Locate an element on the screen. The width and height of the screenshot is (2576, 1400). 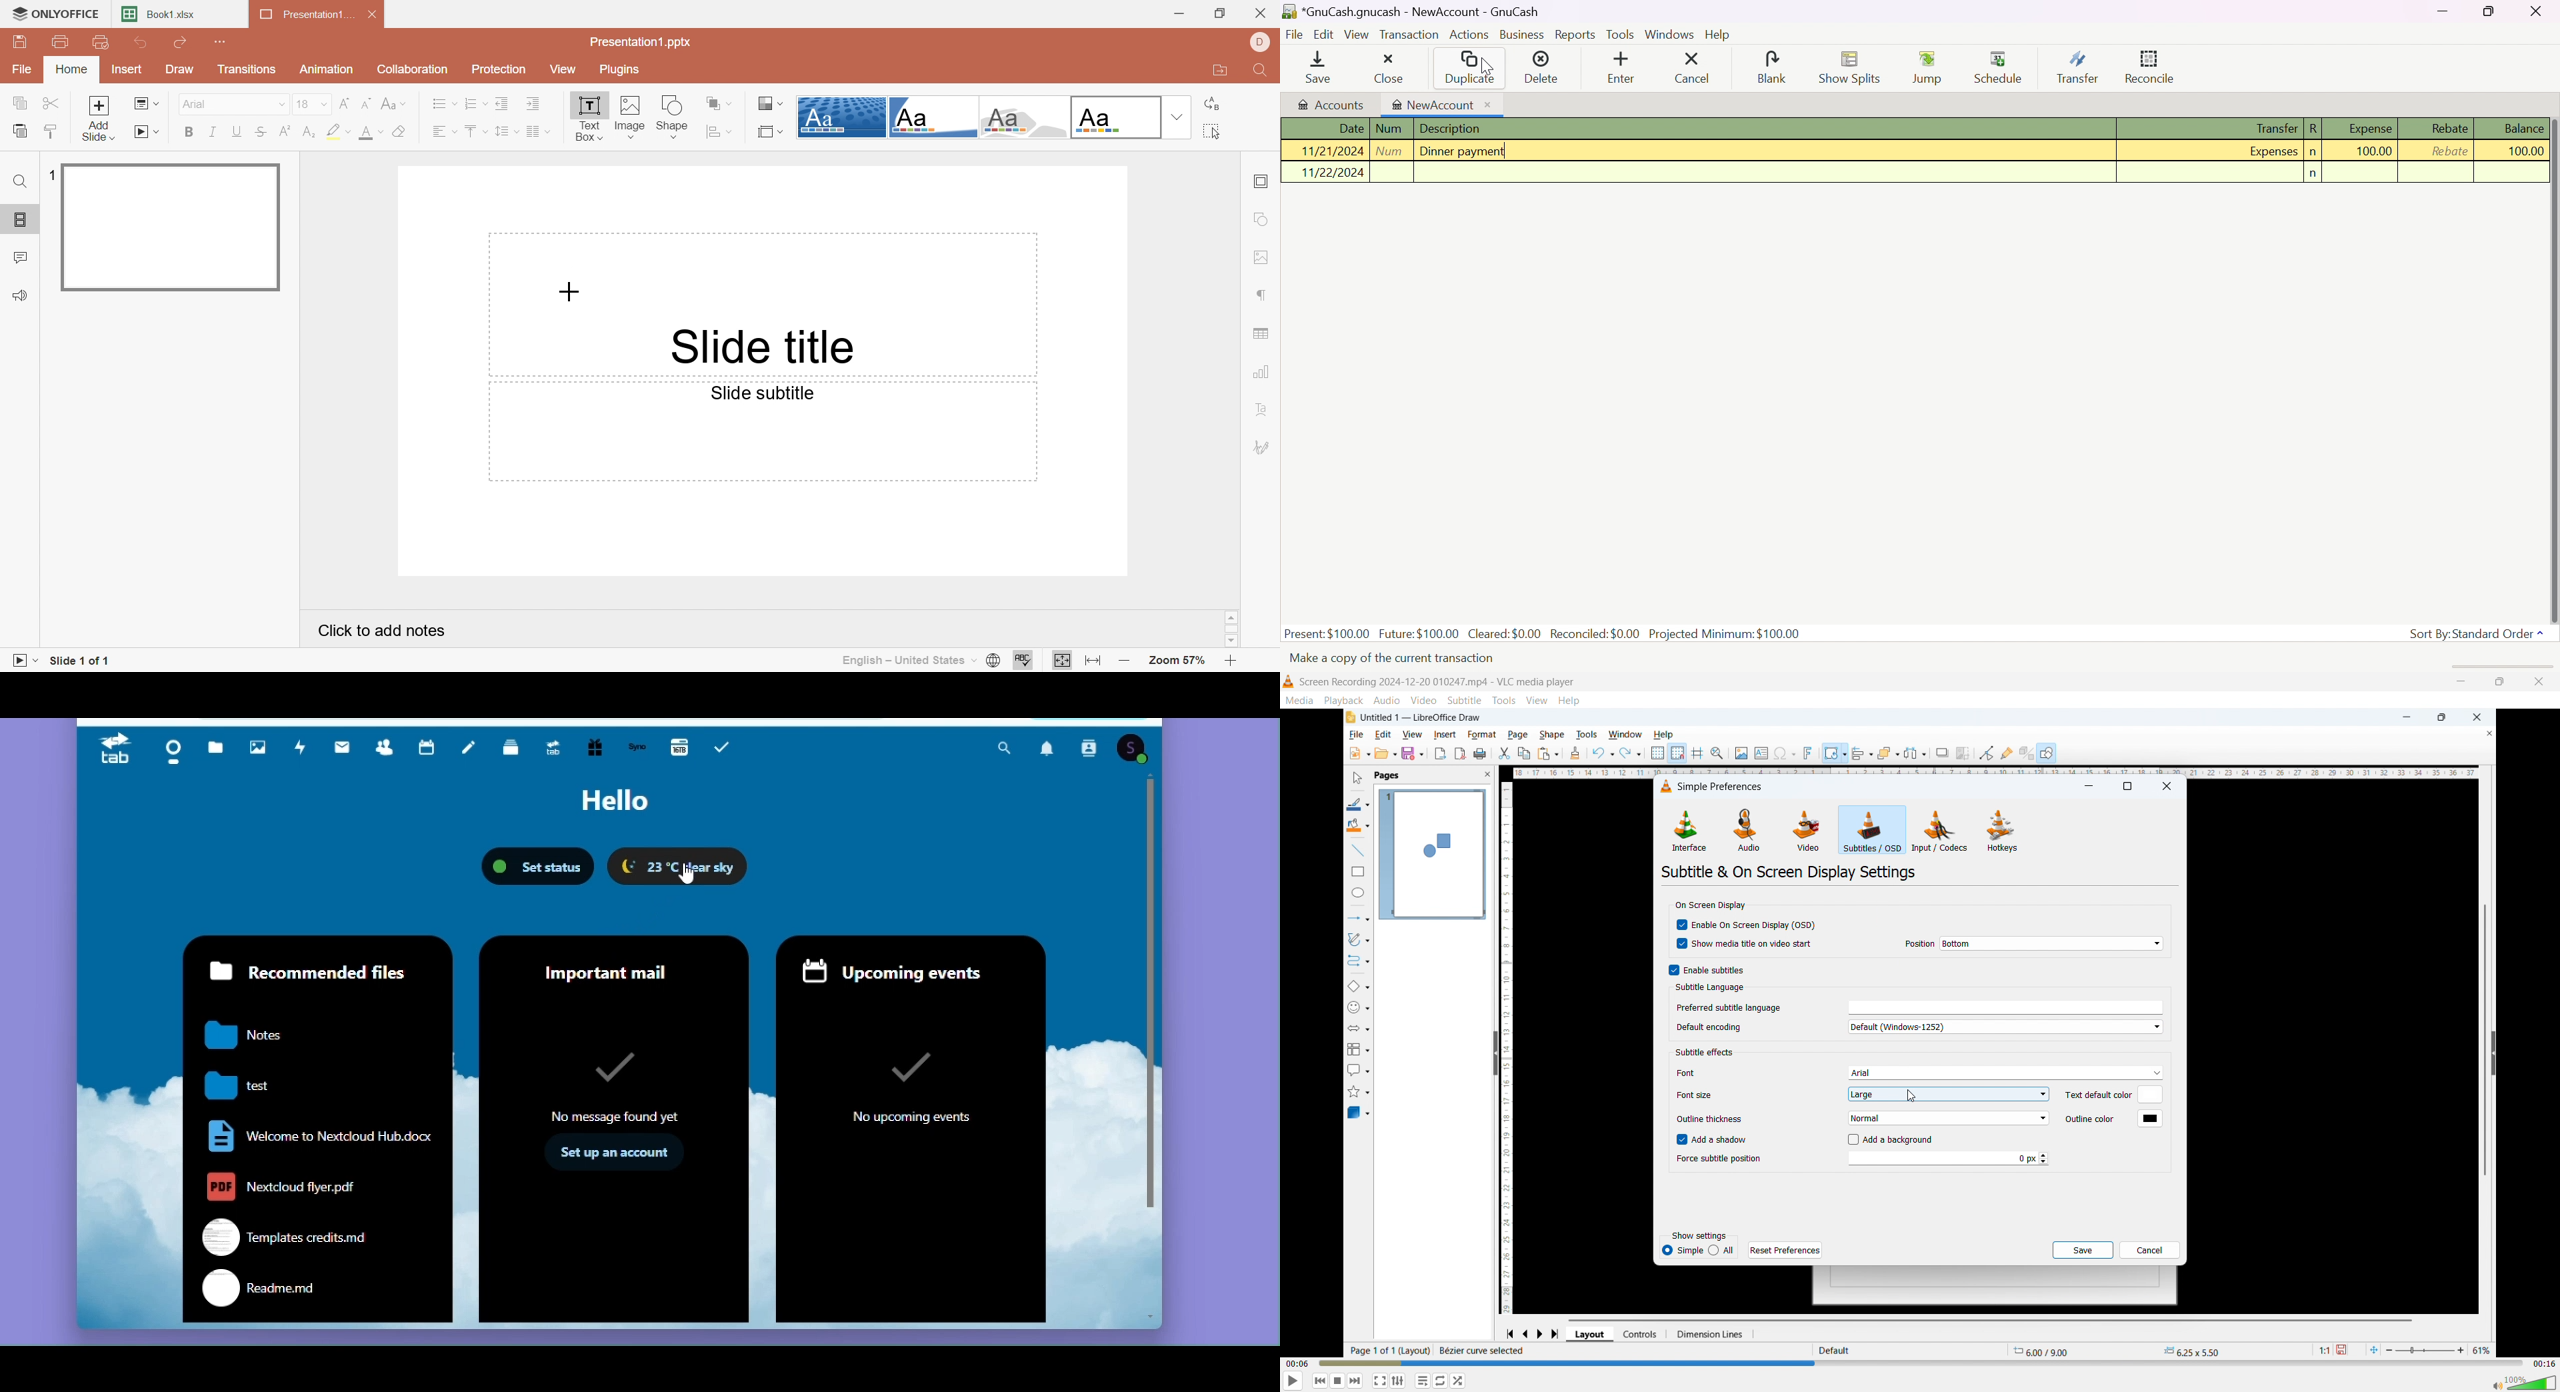
Slide title is located at coordinates (769, 347).